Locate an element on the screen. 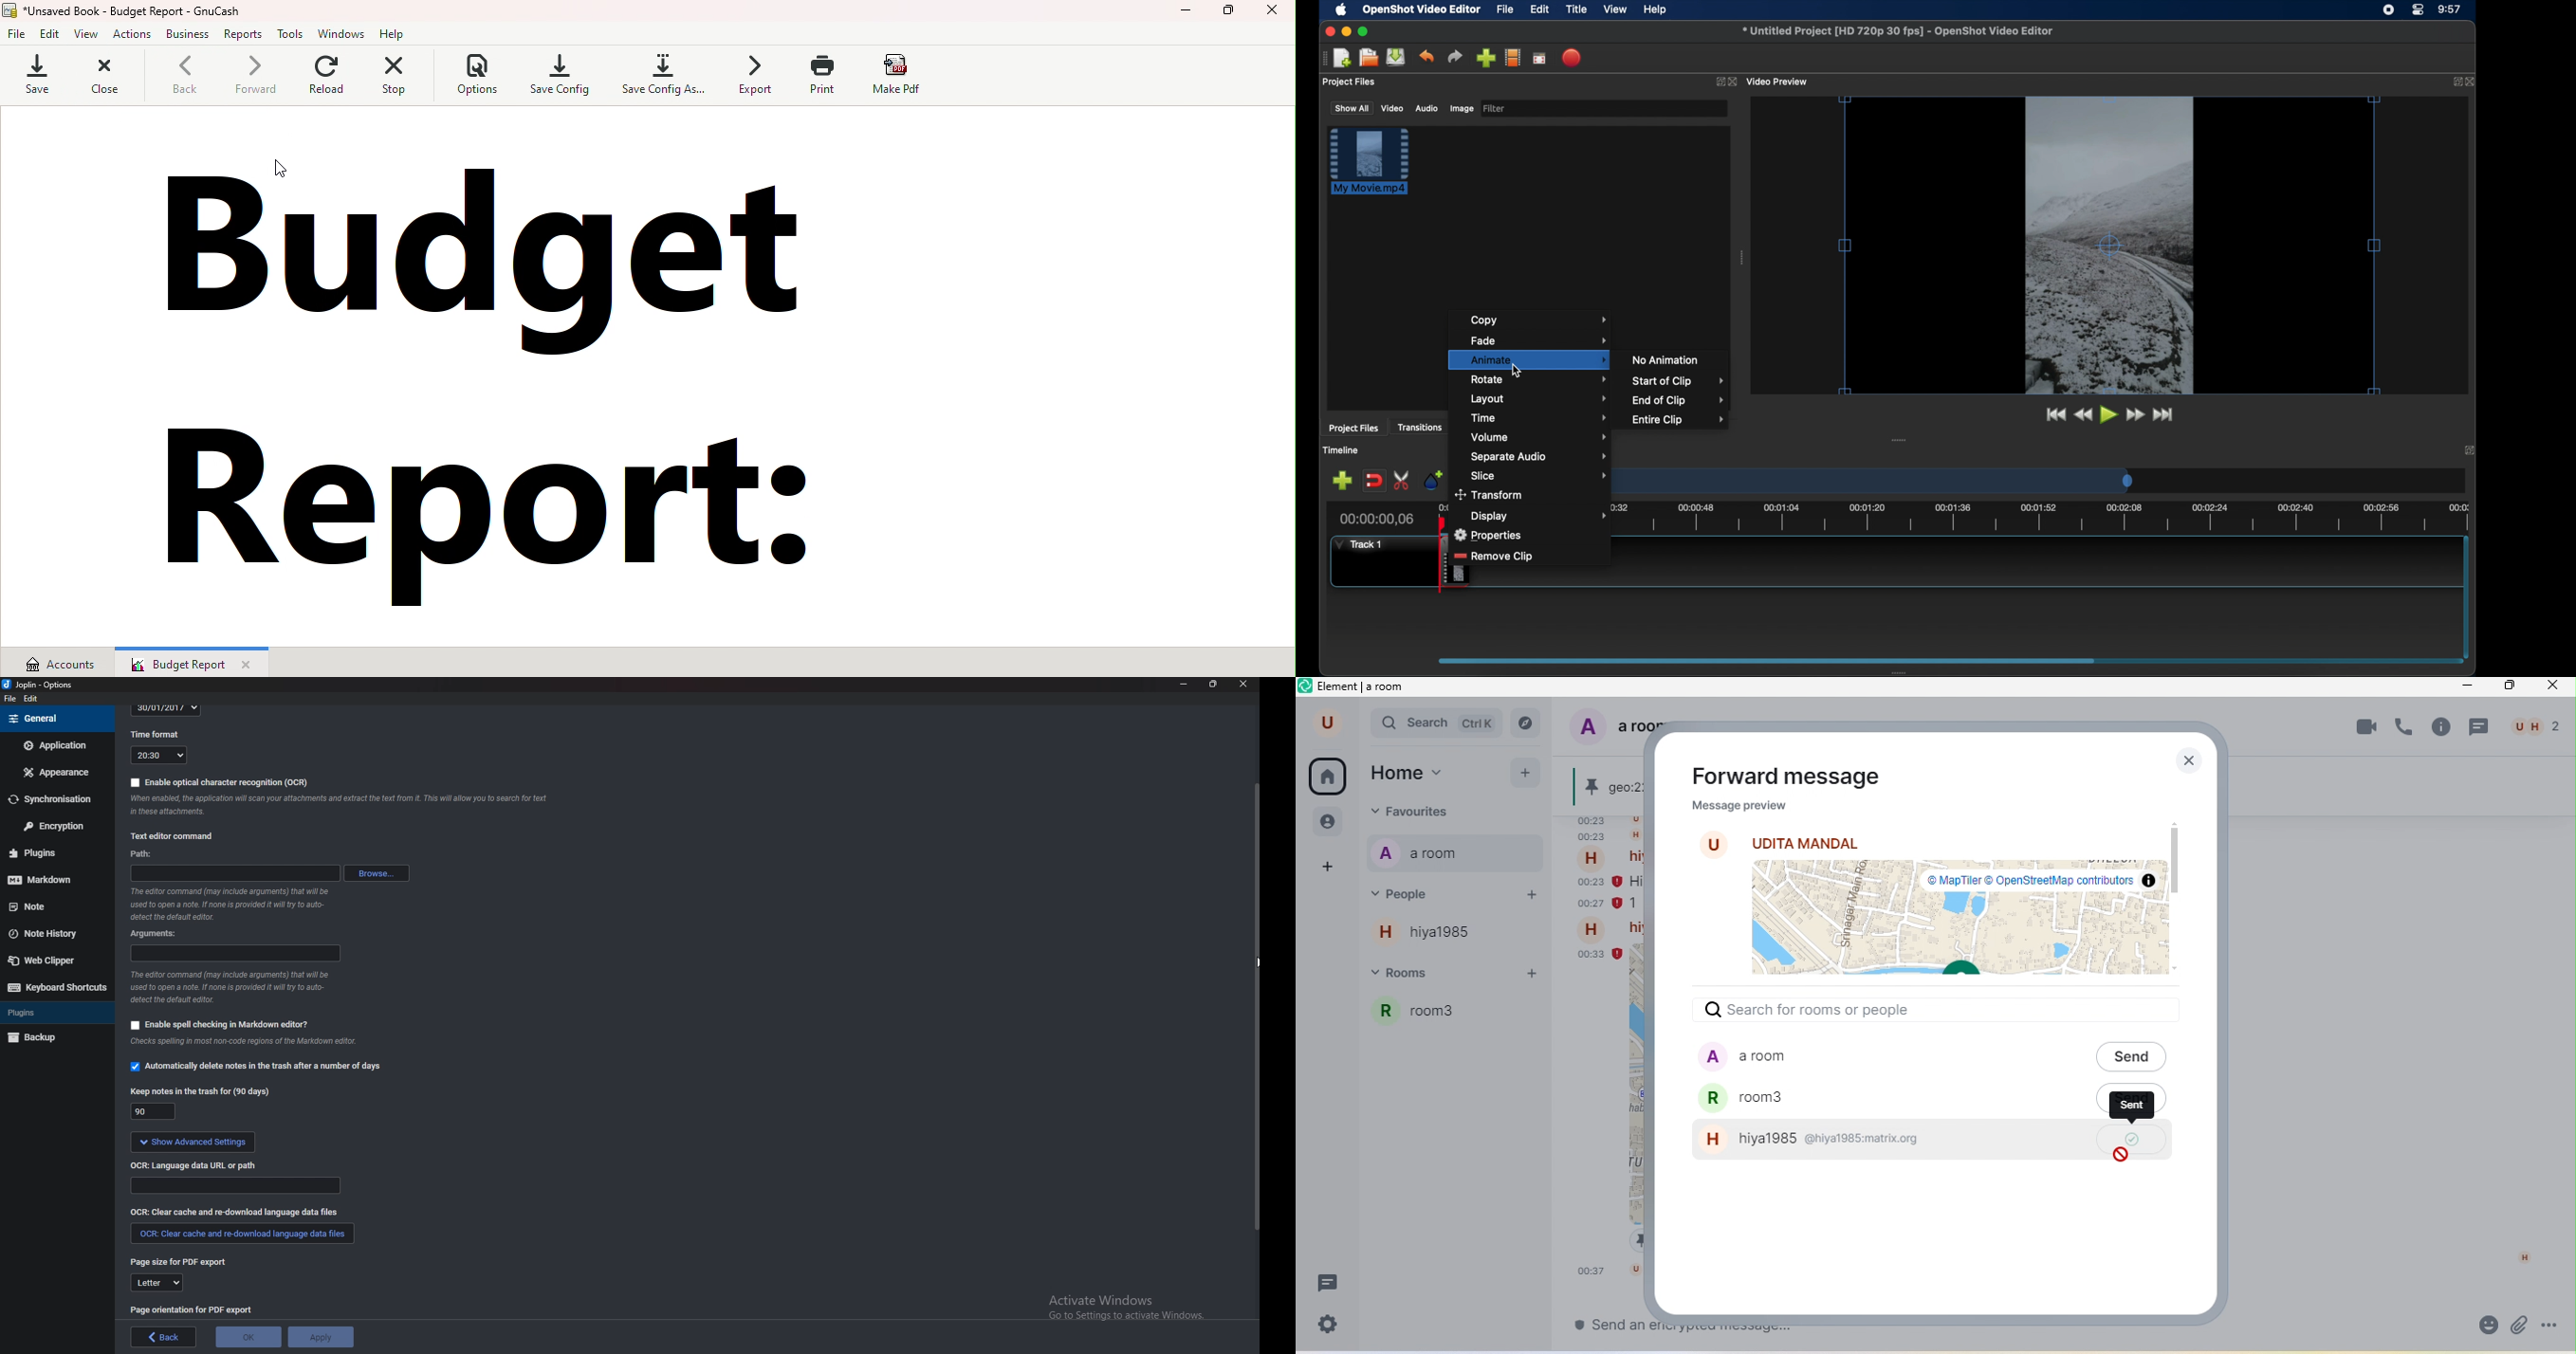 The width and height of the screenshot is (2576, 1372). drag handle is located at coordinates (1899, 440).